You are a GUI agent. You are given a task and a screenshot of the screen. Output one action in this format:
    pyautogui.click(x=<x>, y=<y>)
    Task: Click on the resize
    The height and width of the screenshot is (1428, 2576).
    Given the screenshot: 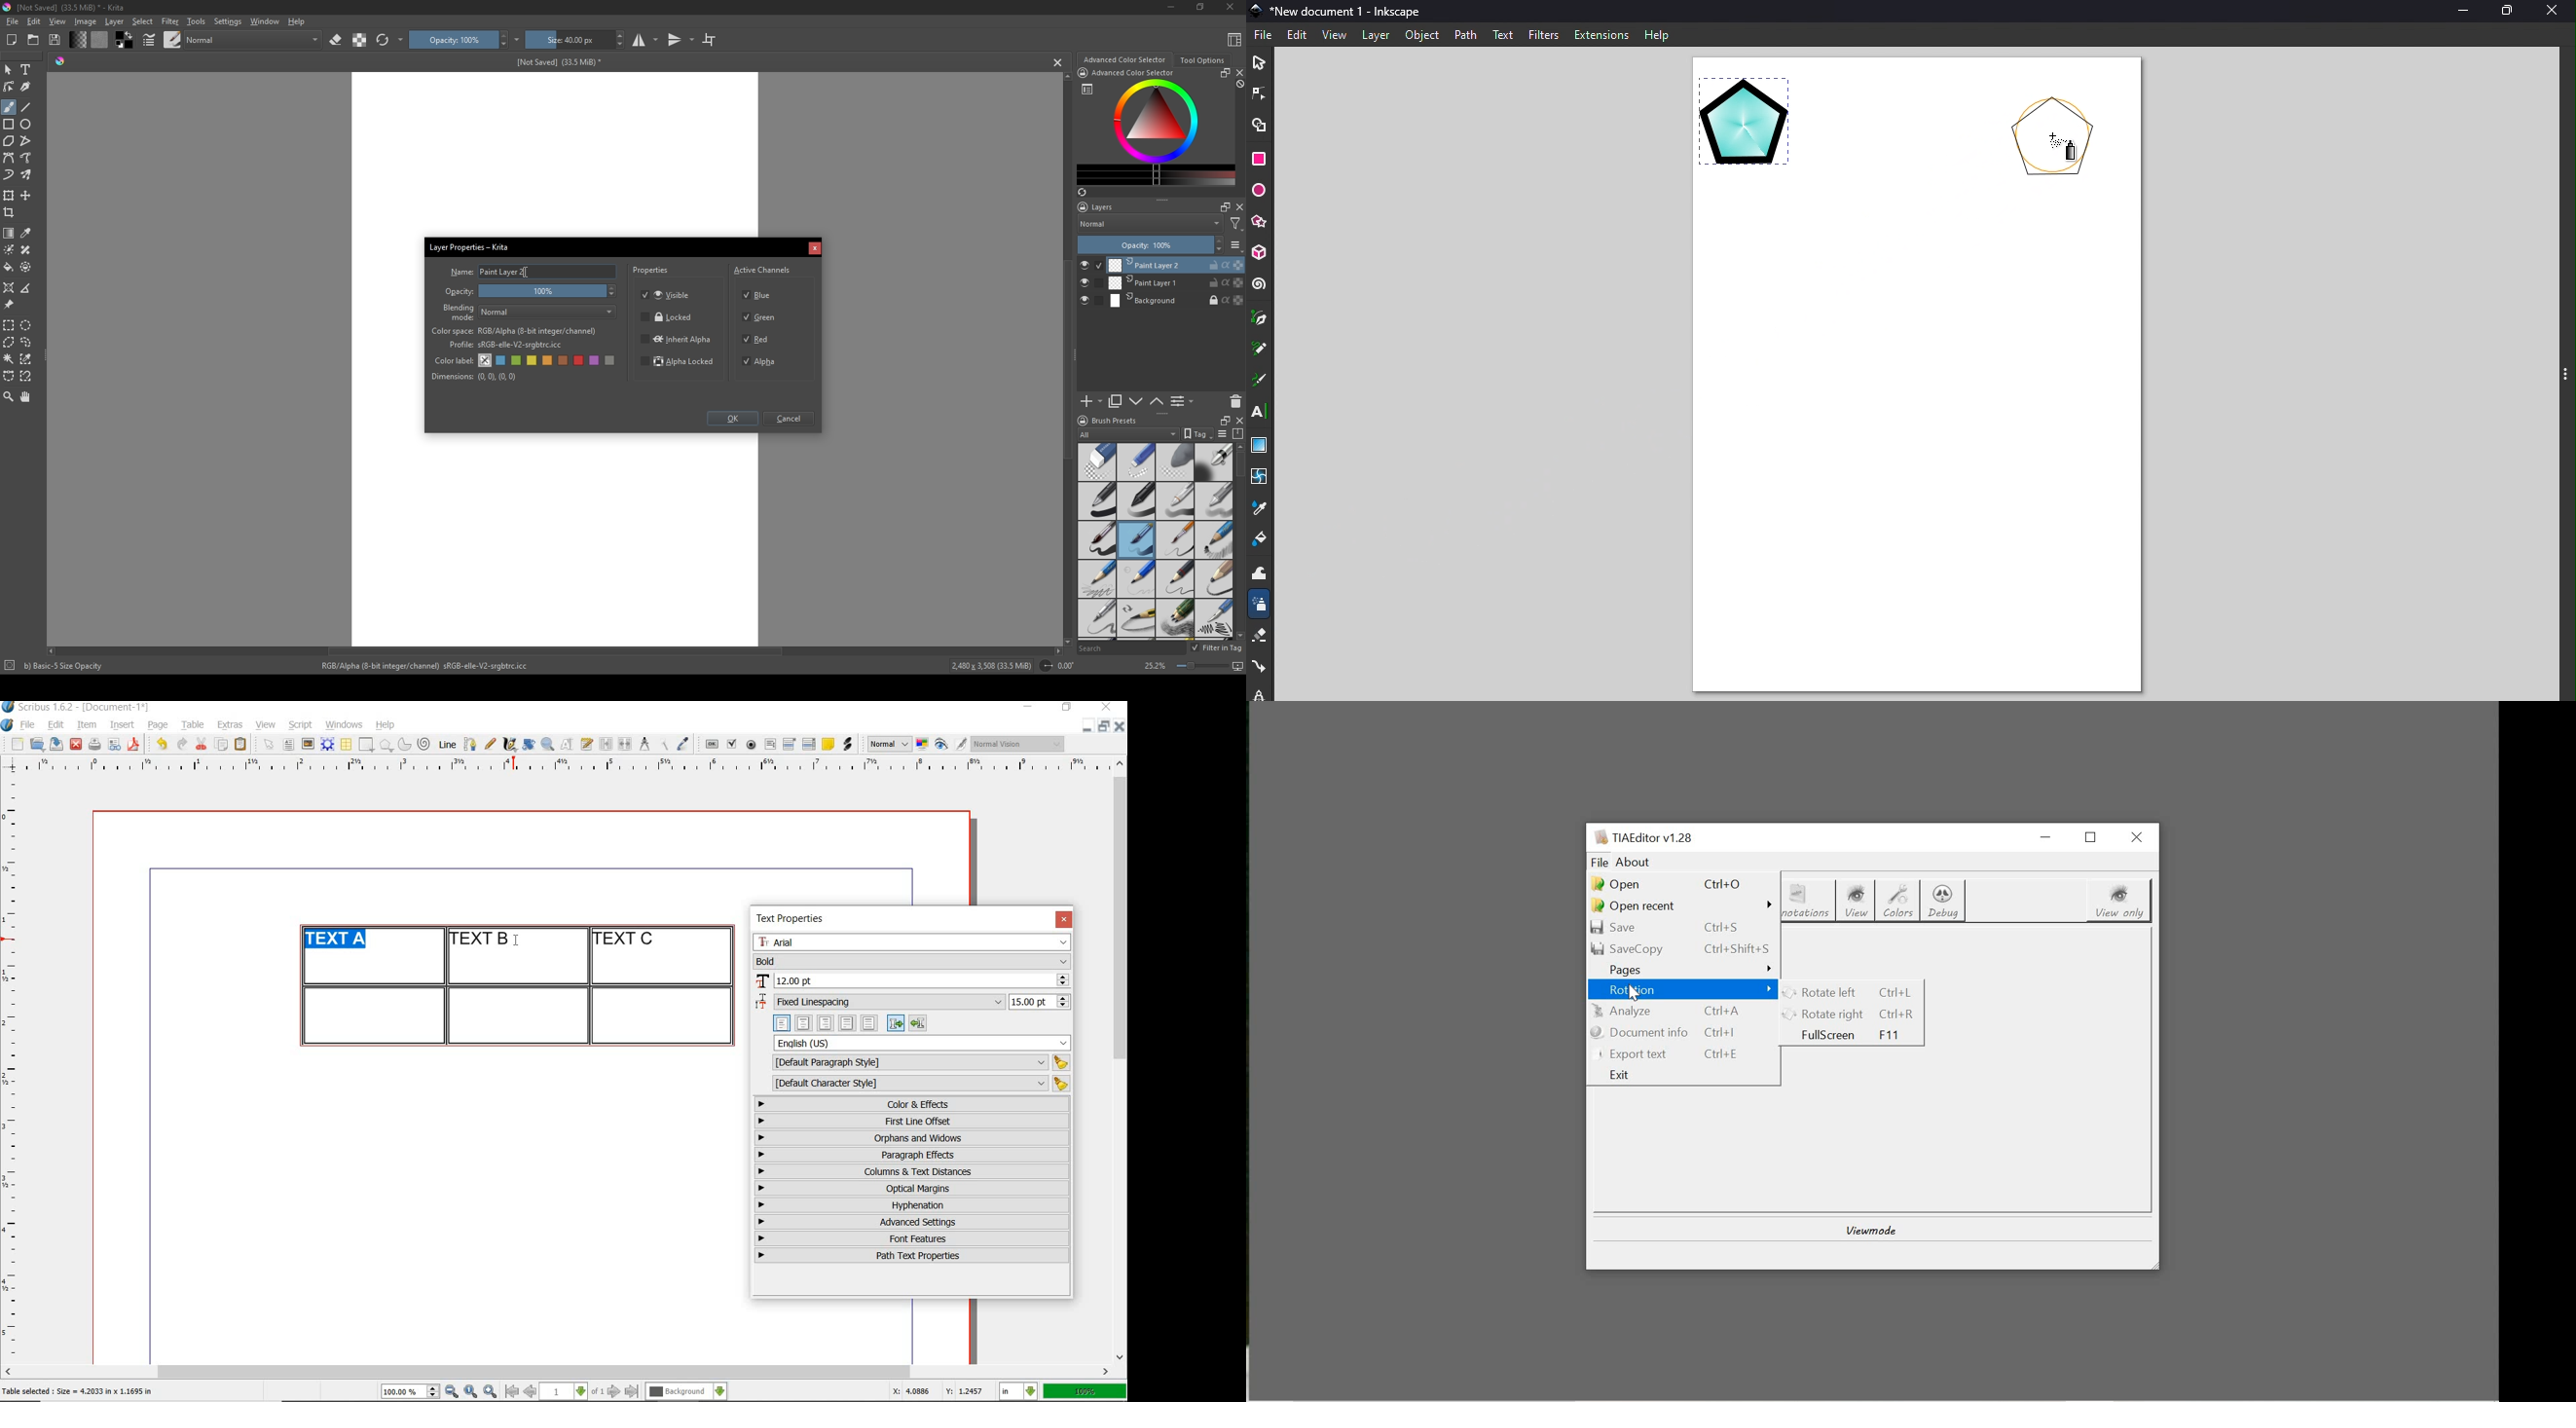 What is the action you would take?
    pyautogui.click(x=1222, y=419)
    